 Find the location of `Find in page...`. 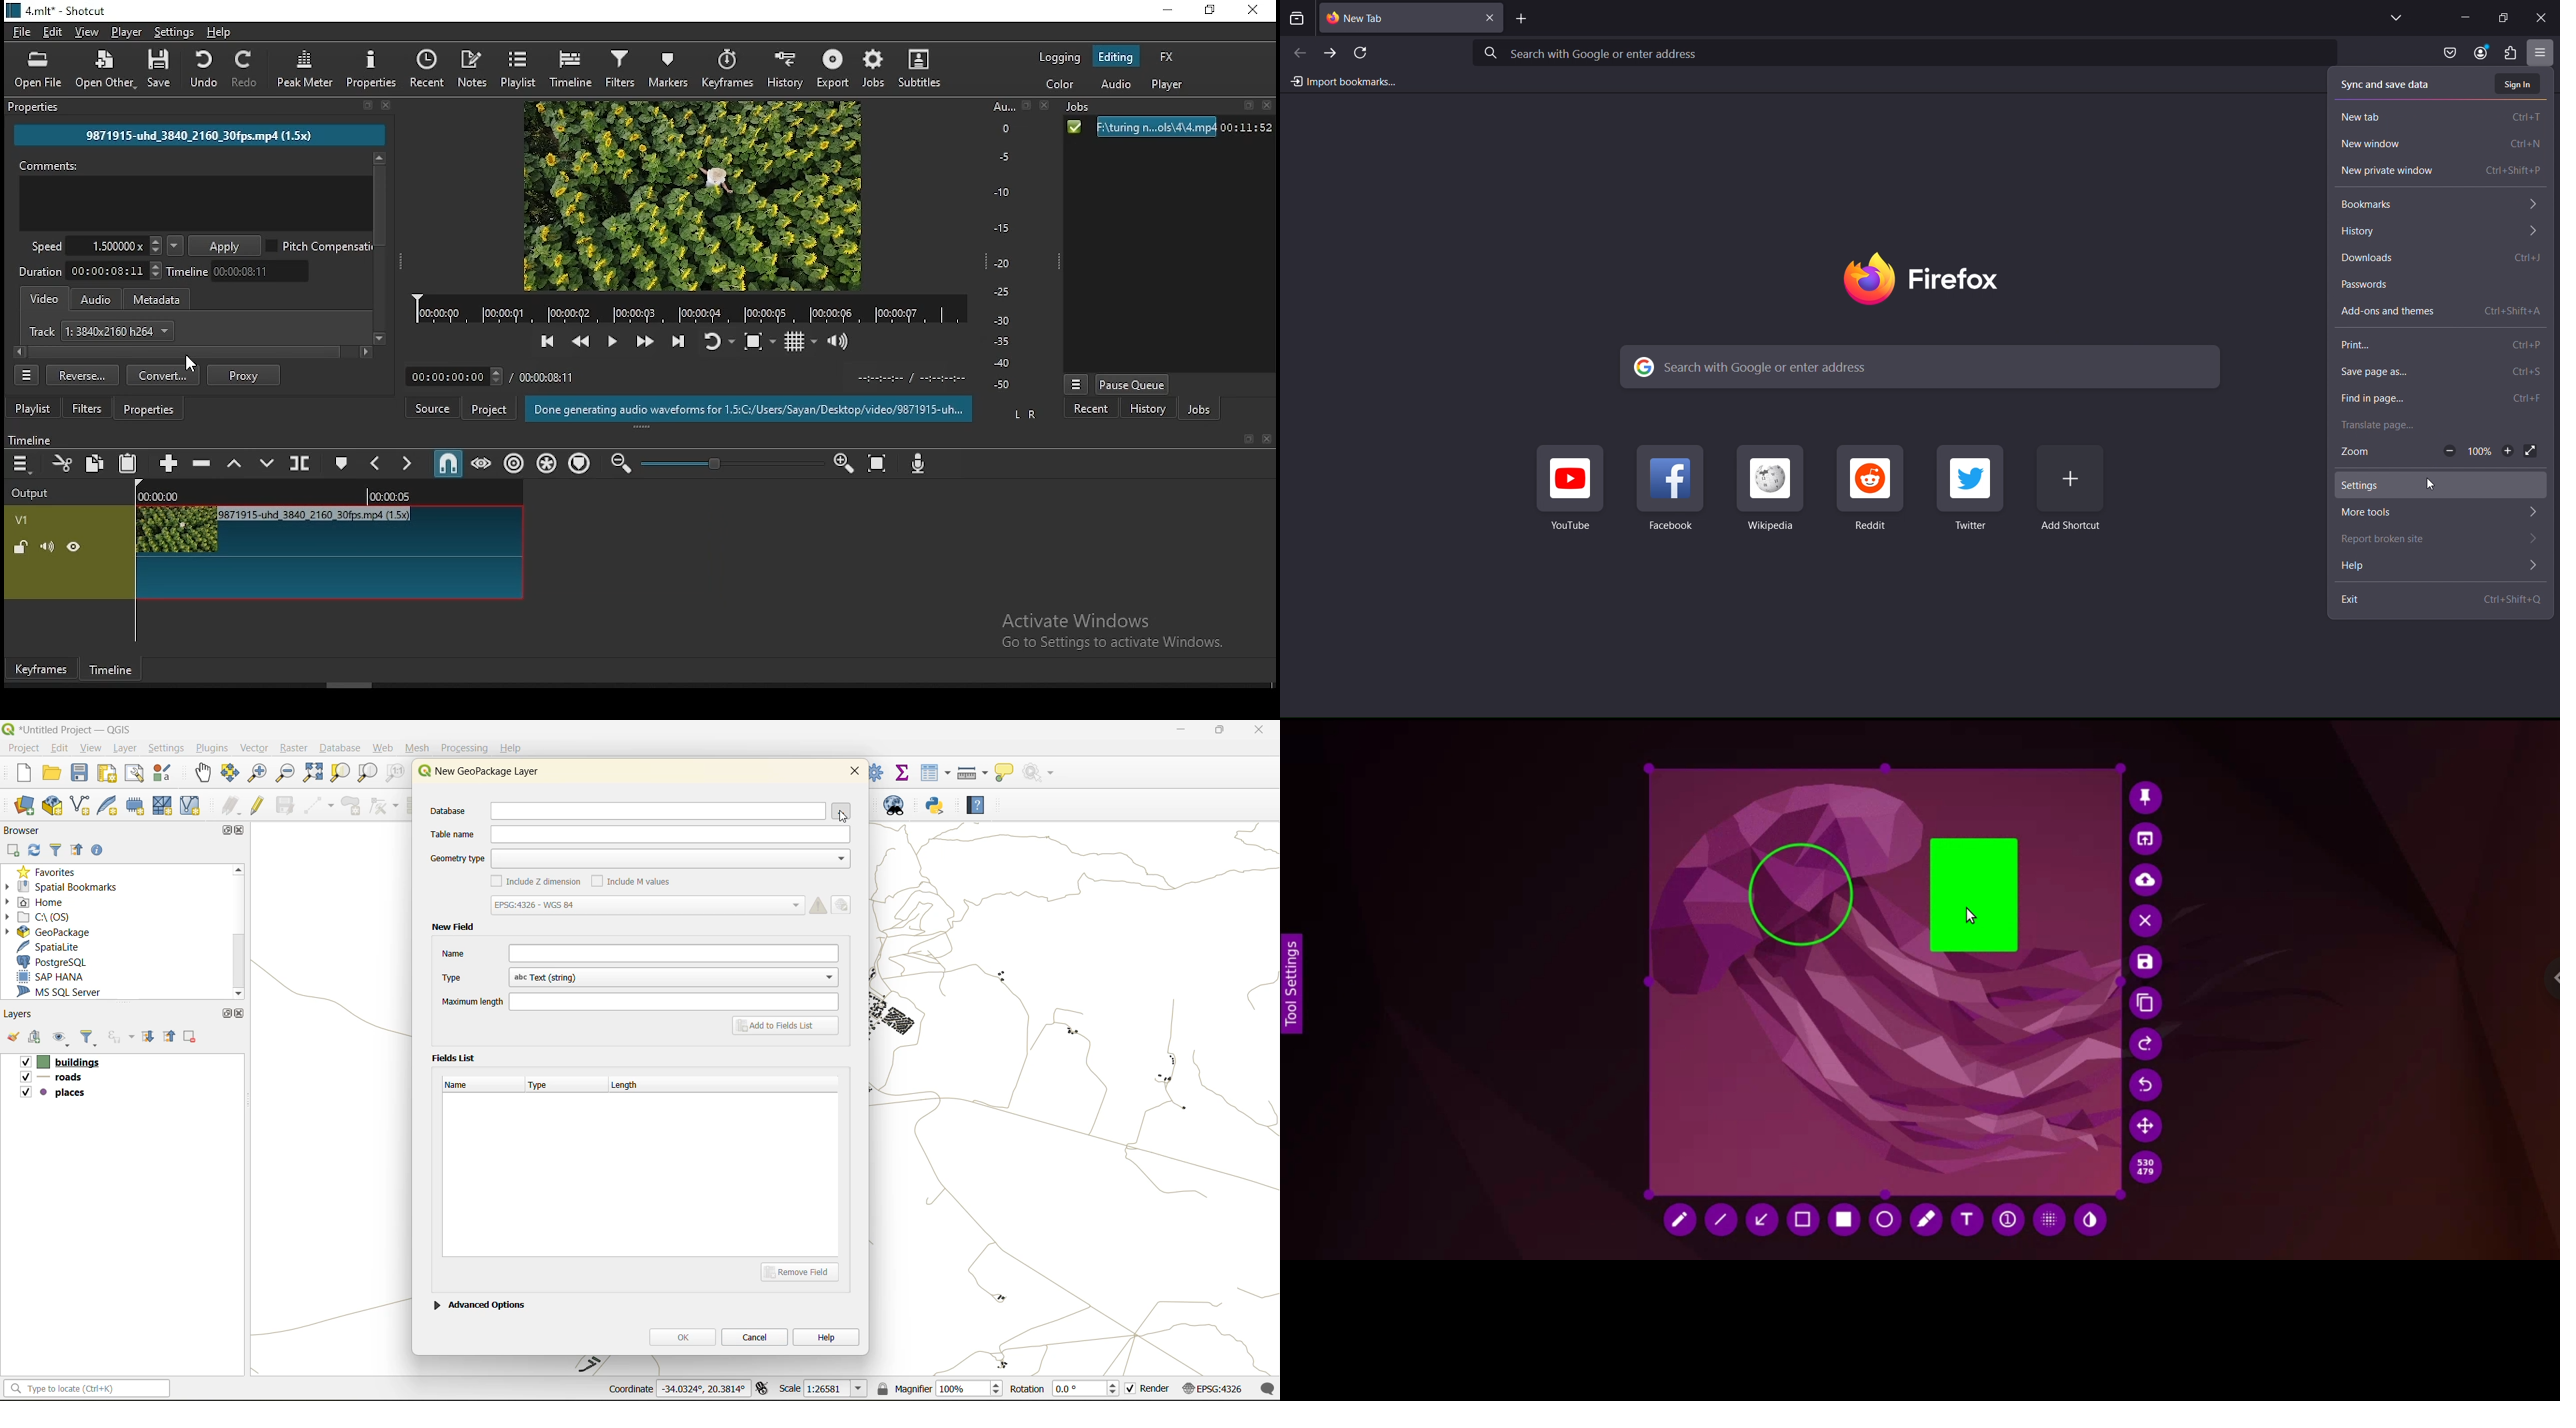

Find in page... is located at coordinates (2441, 400).